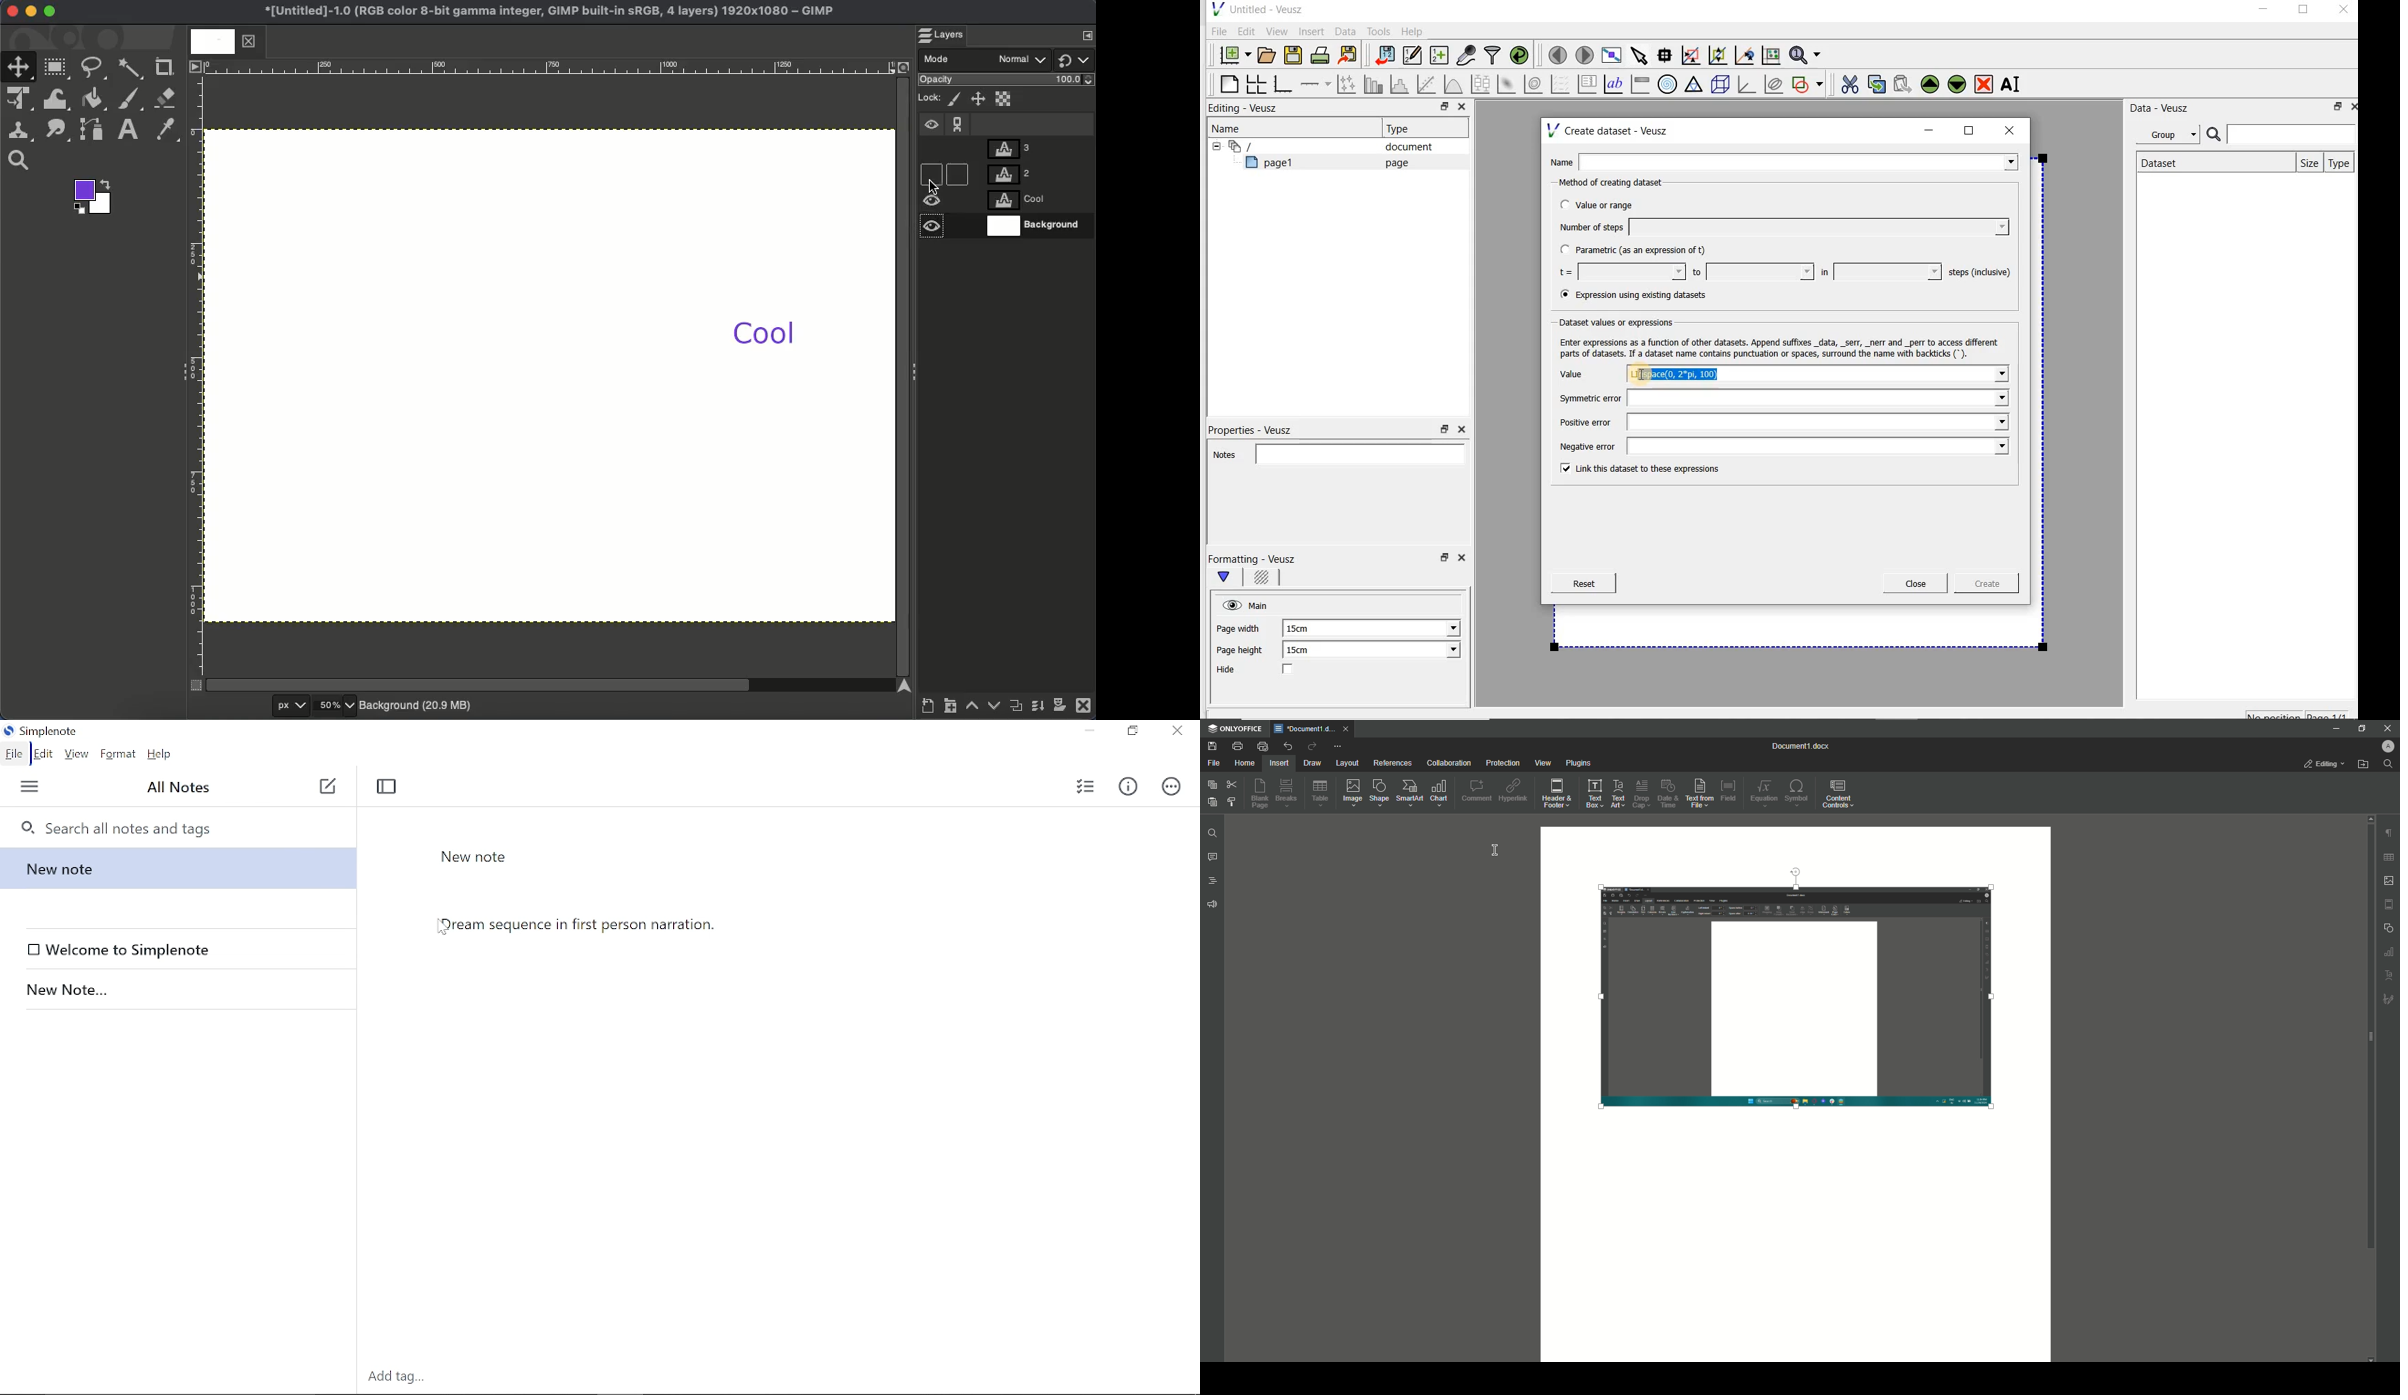 The width and height of the screenshot is (2408, 1400). What do you see at coordinates (1668, 793) in the screenshot?
I see `Date and Time` at bounding box center [1668, 793].